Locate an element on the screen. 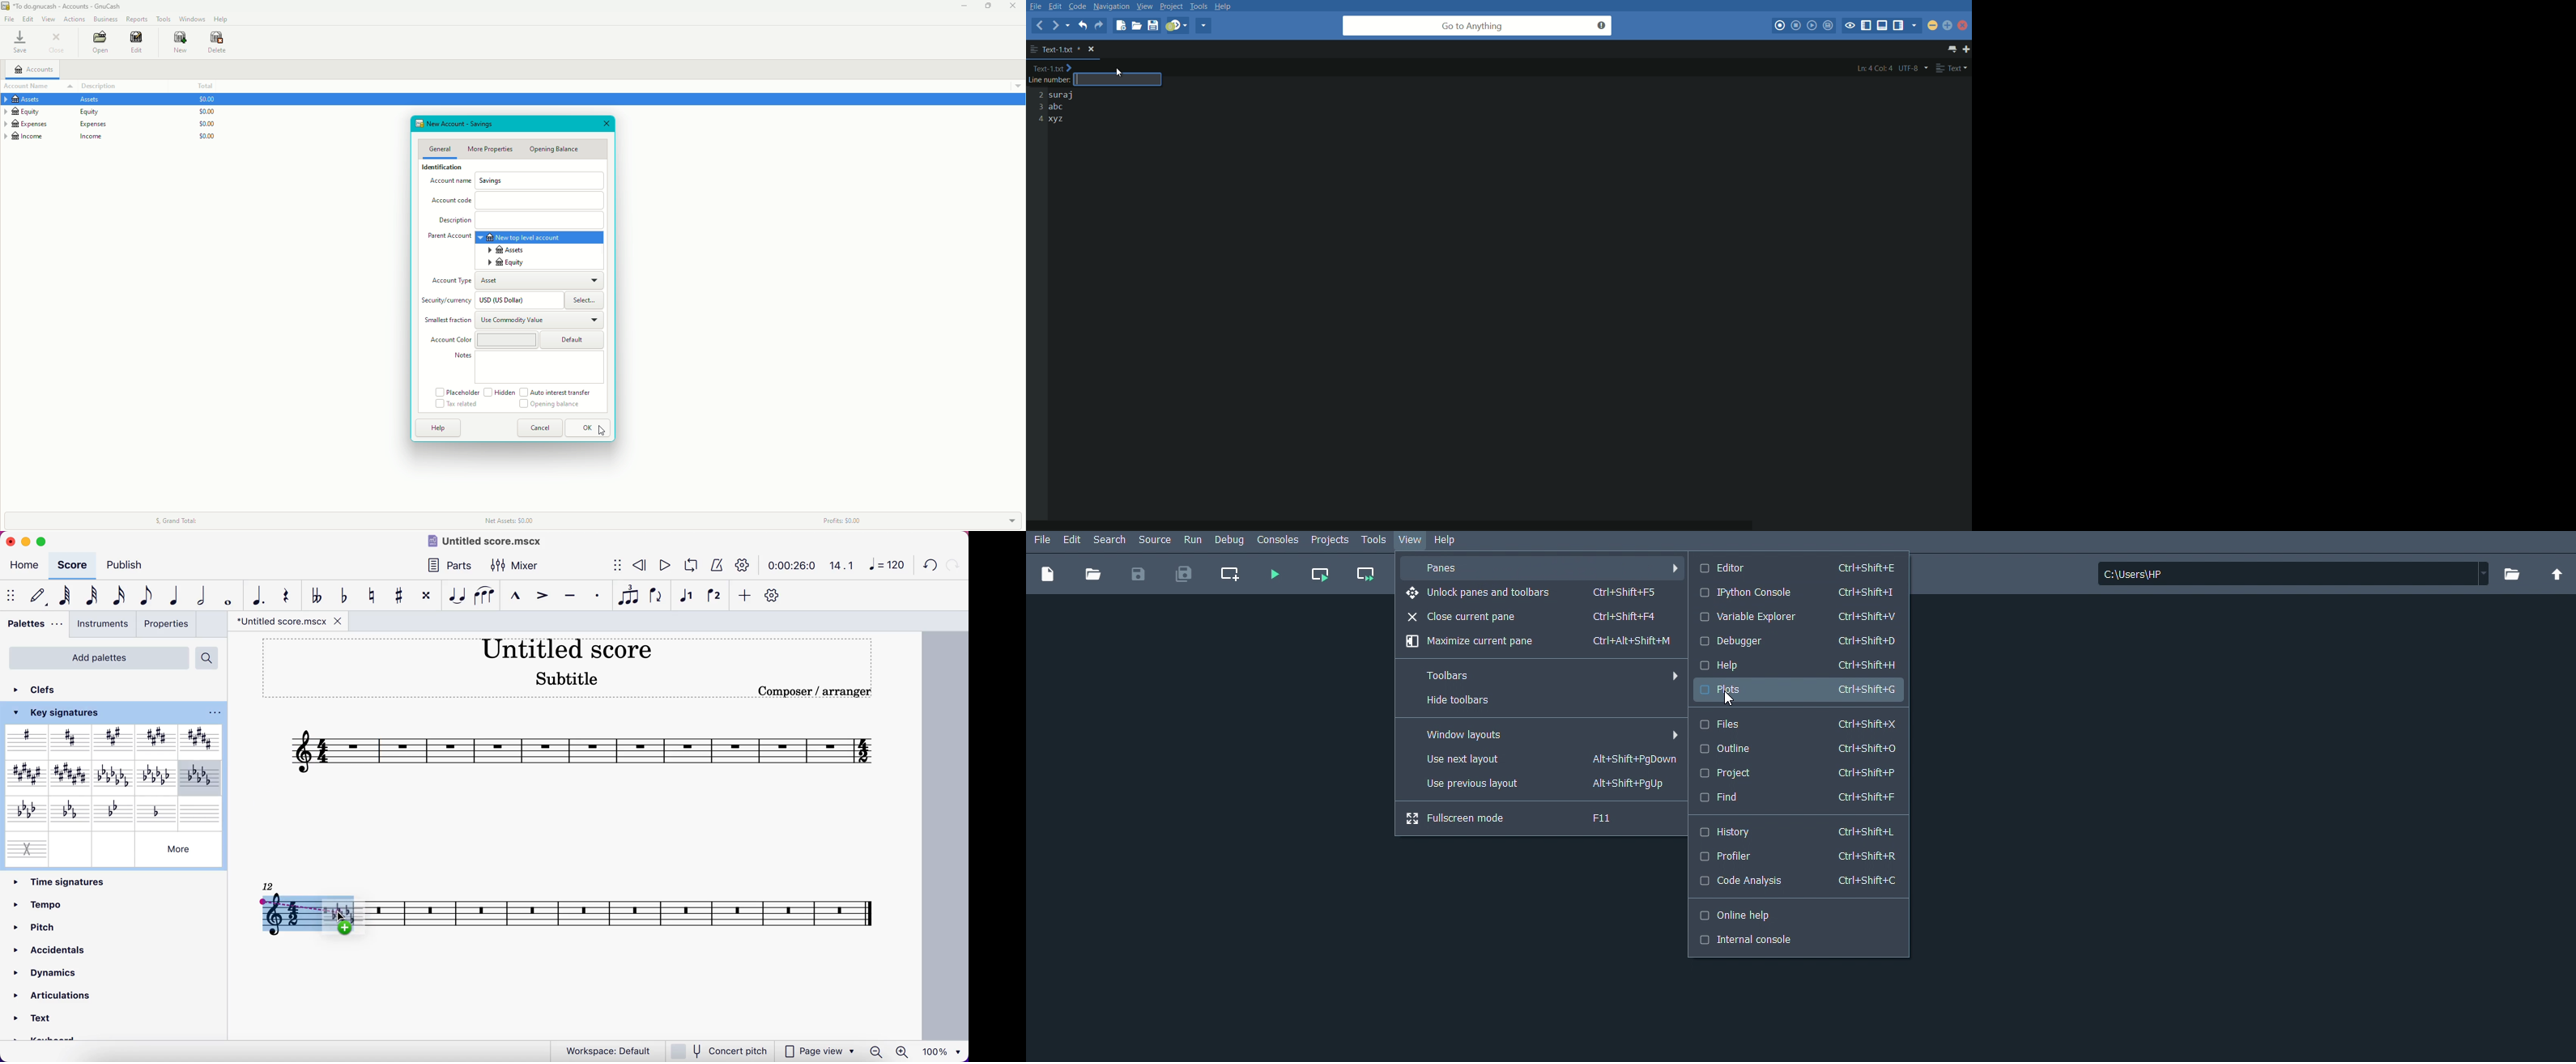 The width and height of the screenshot is (2576, 1064). A minor is located at coordinates (115, 776).